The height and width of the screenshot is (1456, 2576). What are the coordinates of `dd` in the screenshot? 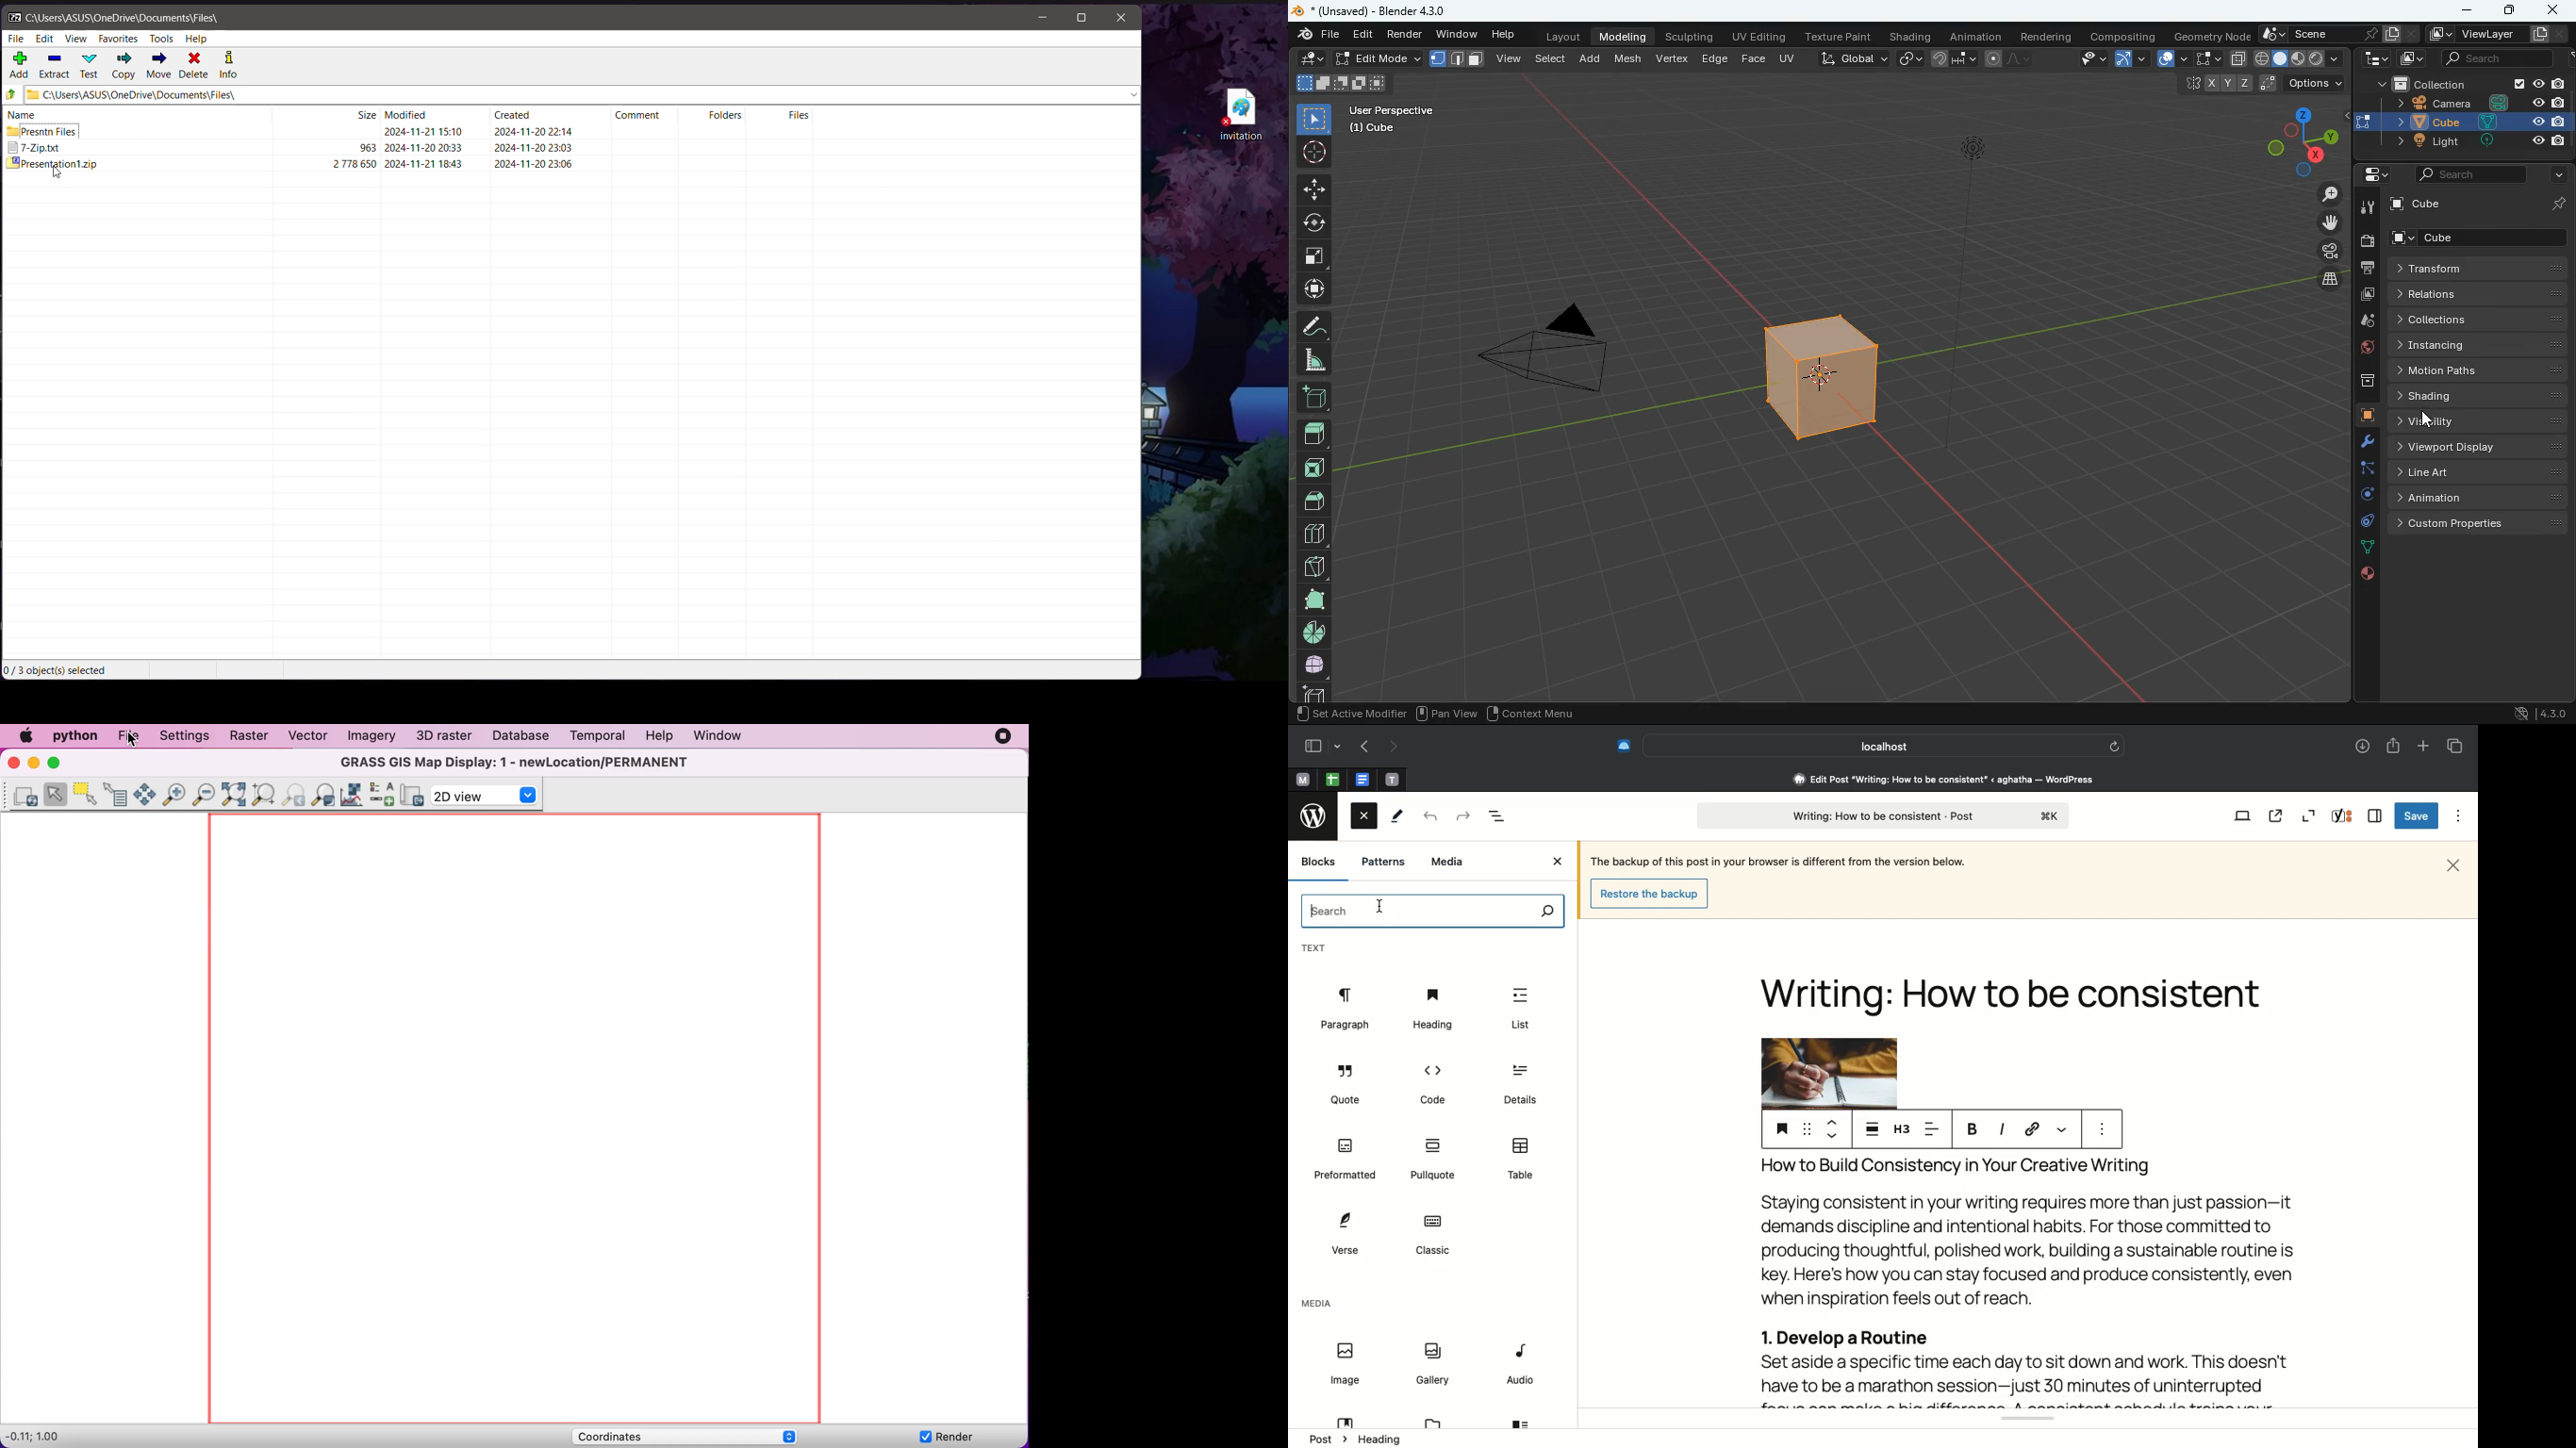 It's located at (1314, 401).